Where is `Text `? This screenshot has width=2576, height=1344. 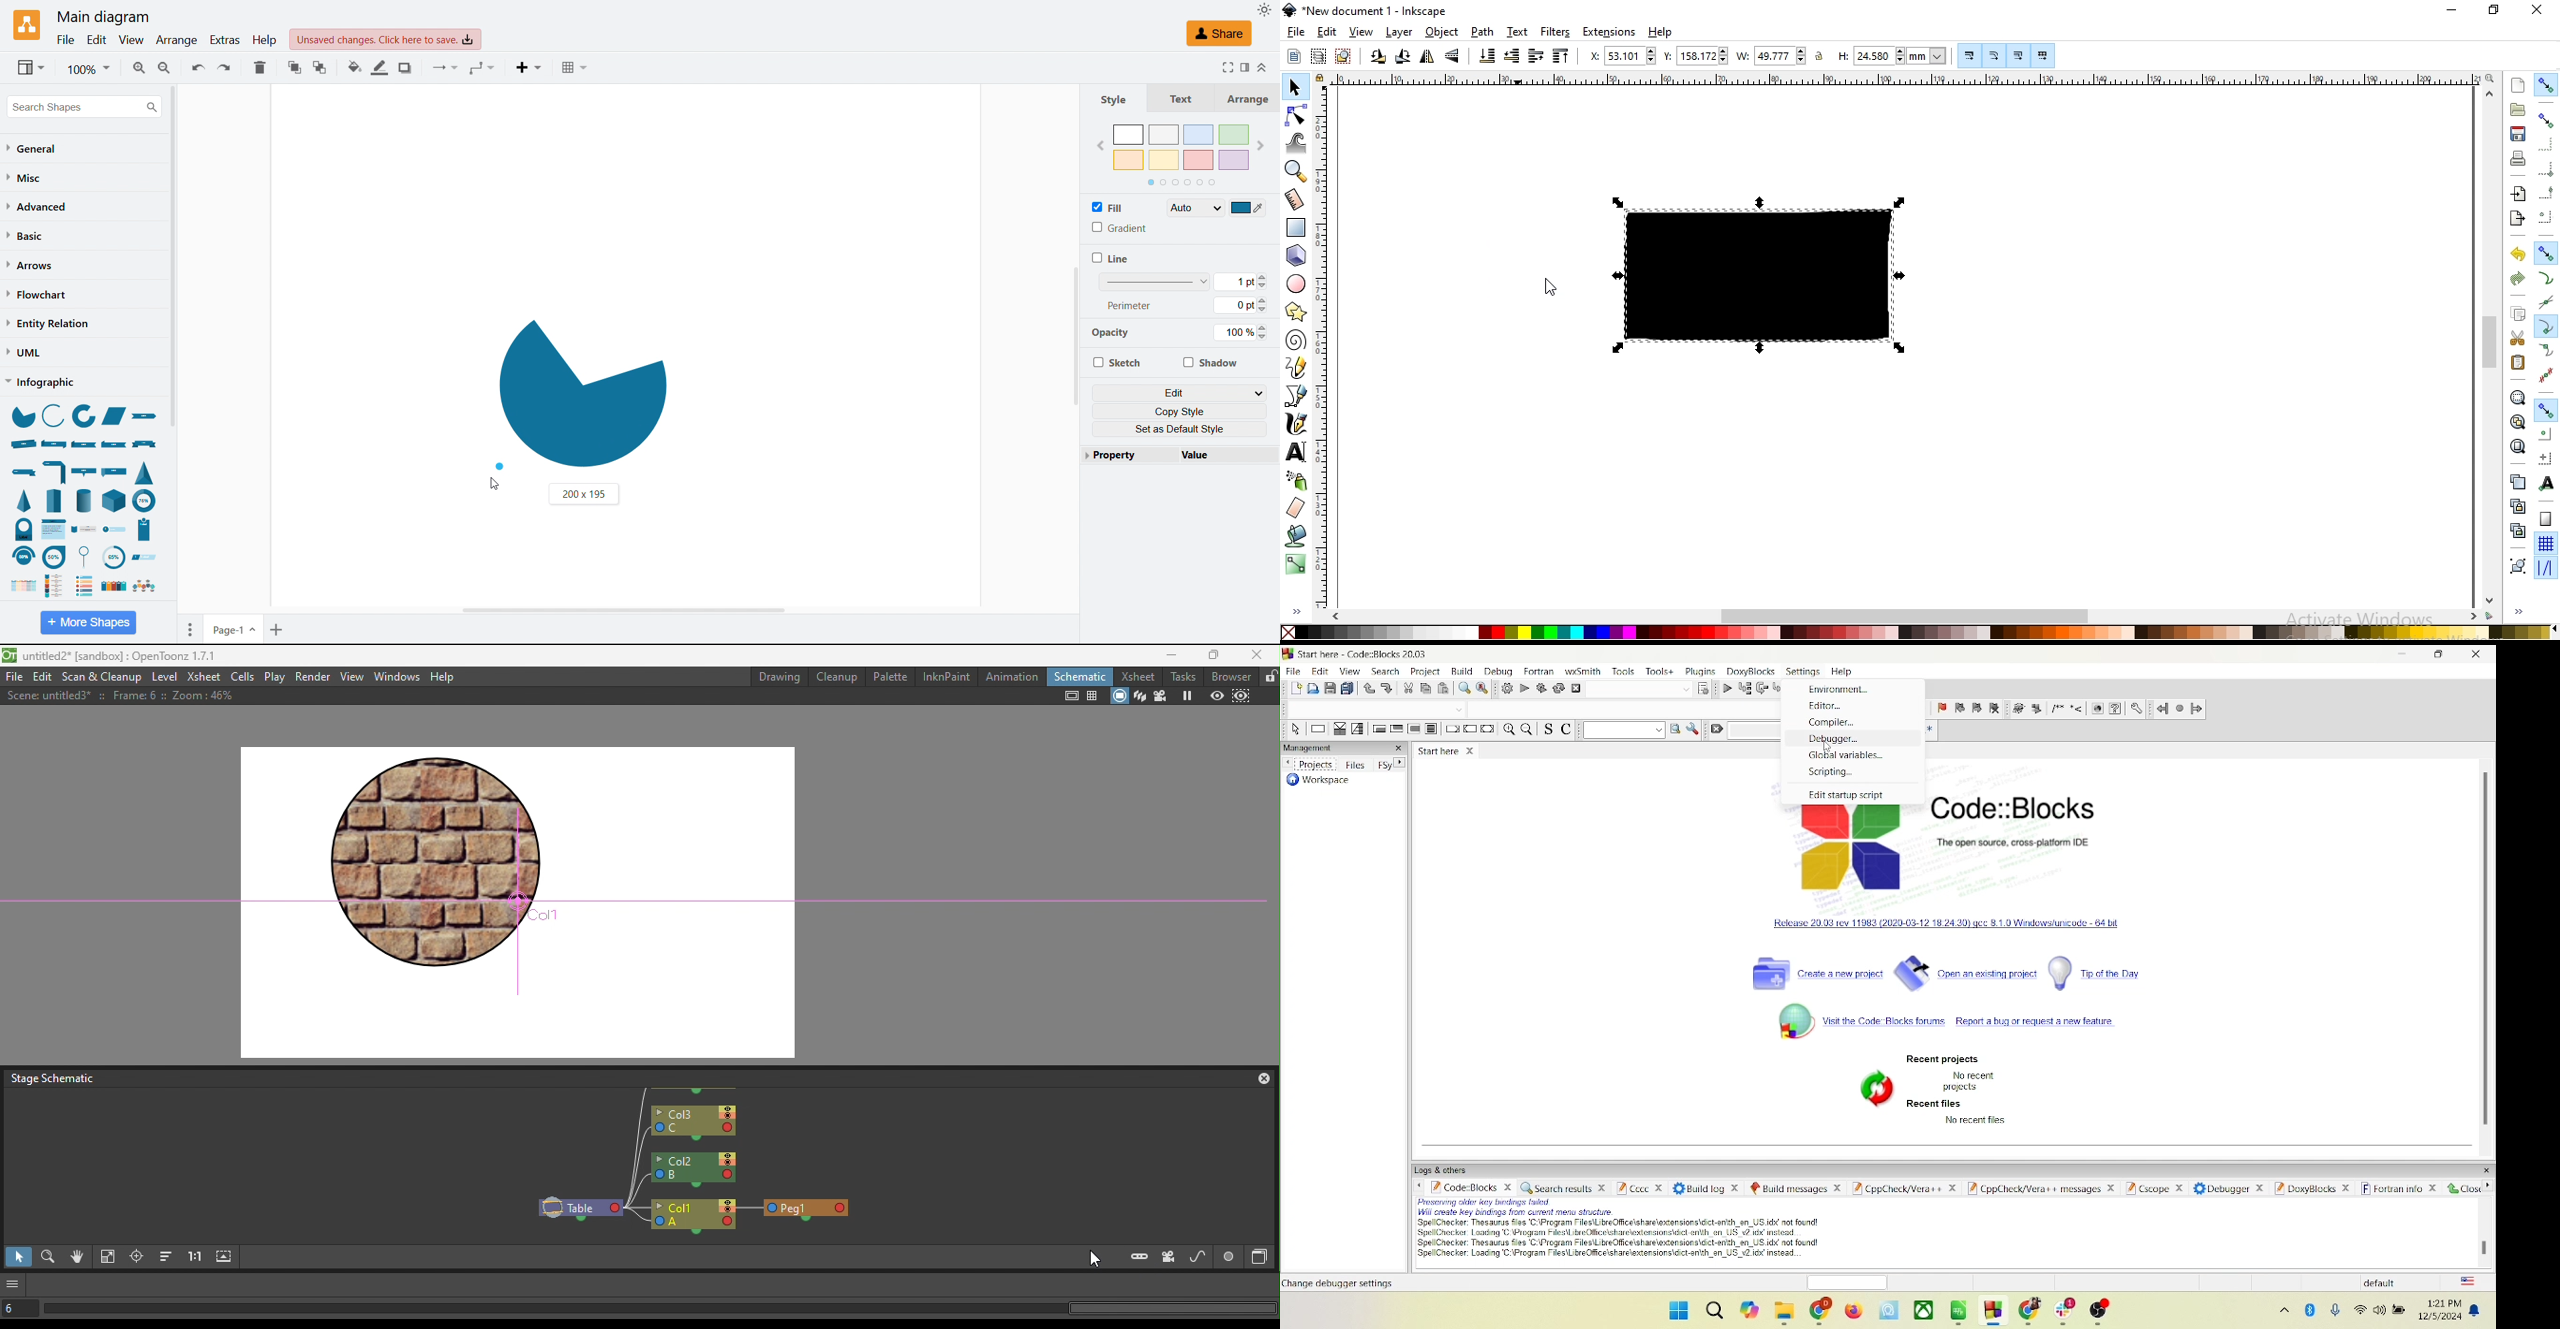 Text  is located at coordinates (1175, 97).